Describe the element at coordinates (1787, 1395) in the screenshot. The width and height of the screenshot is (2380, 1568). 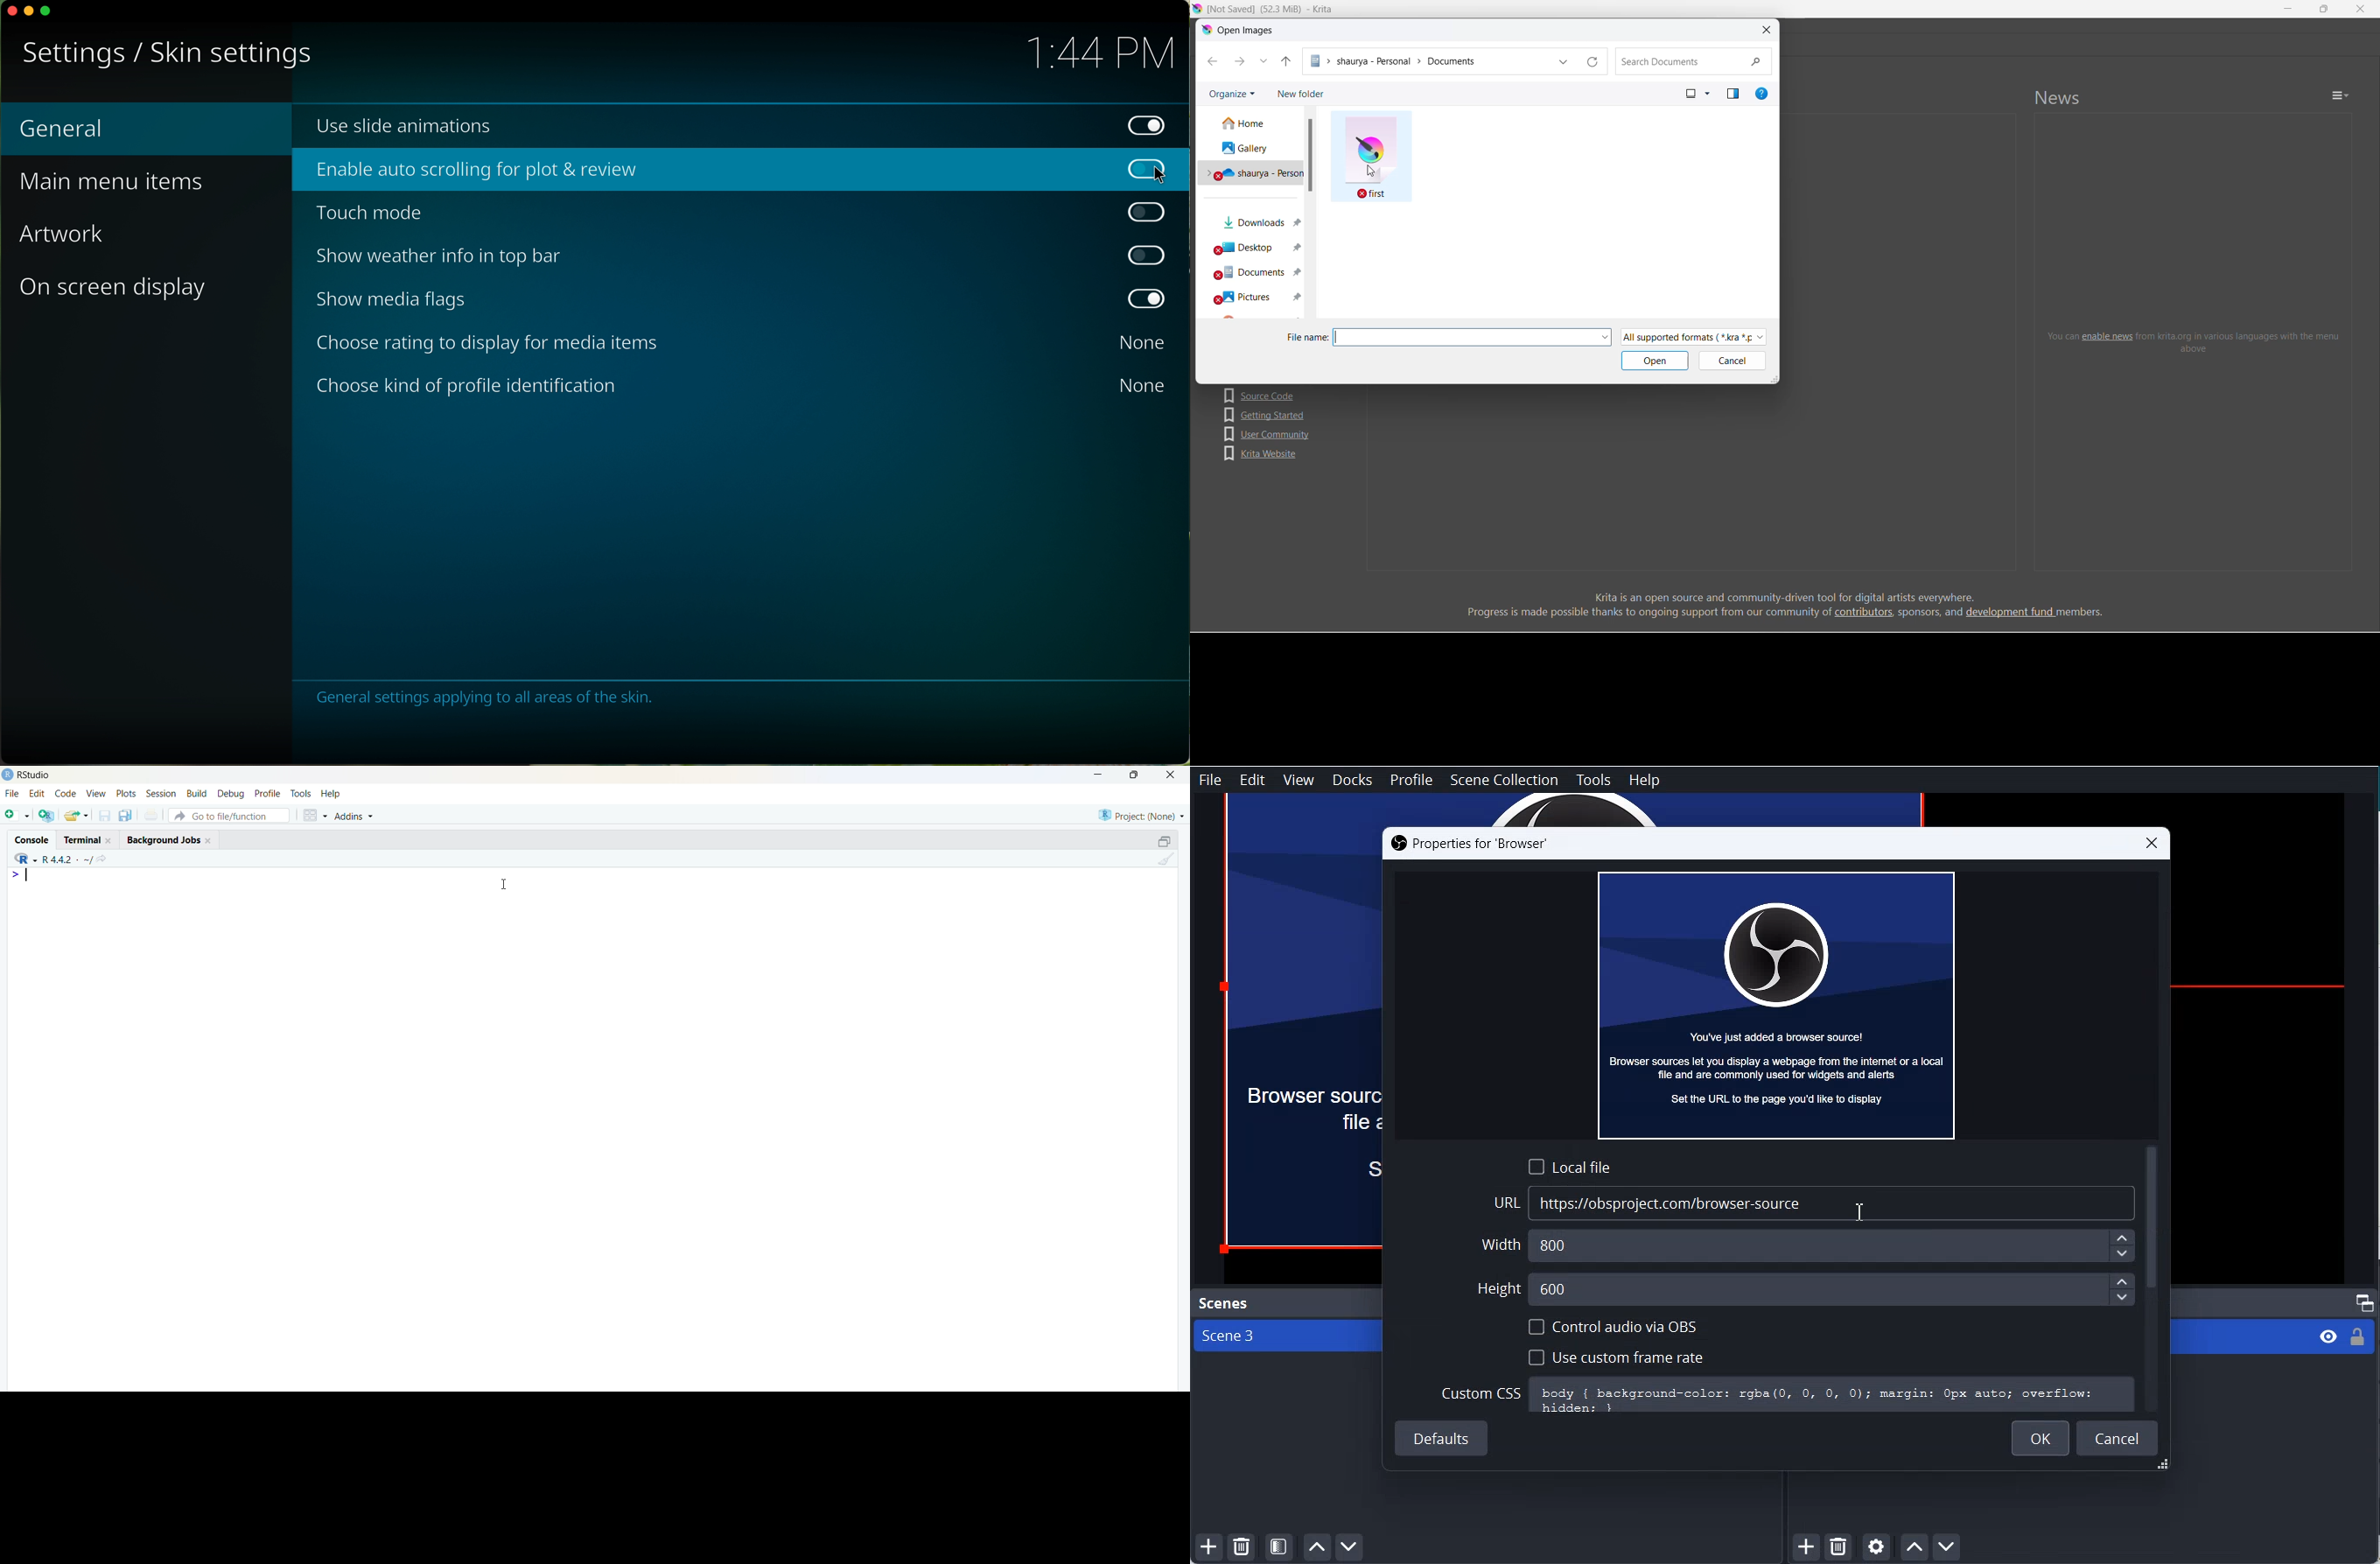
I see `Custom CSS` at that location.